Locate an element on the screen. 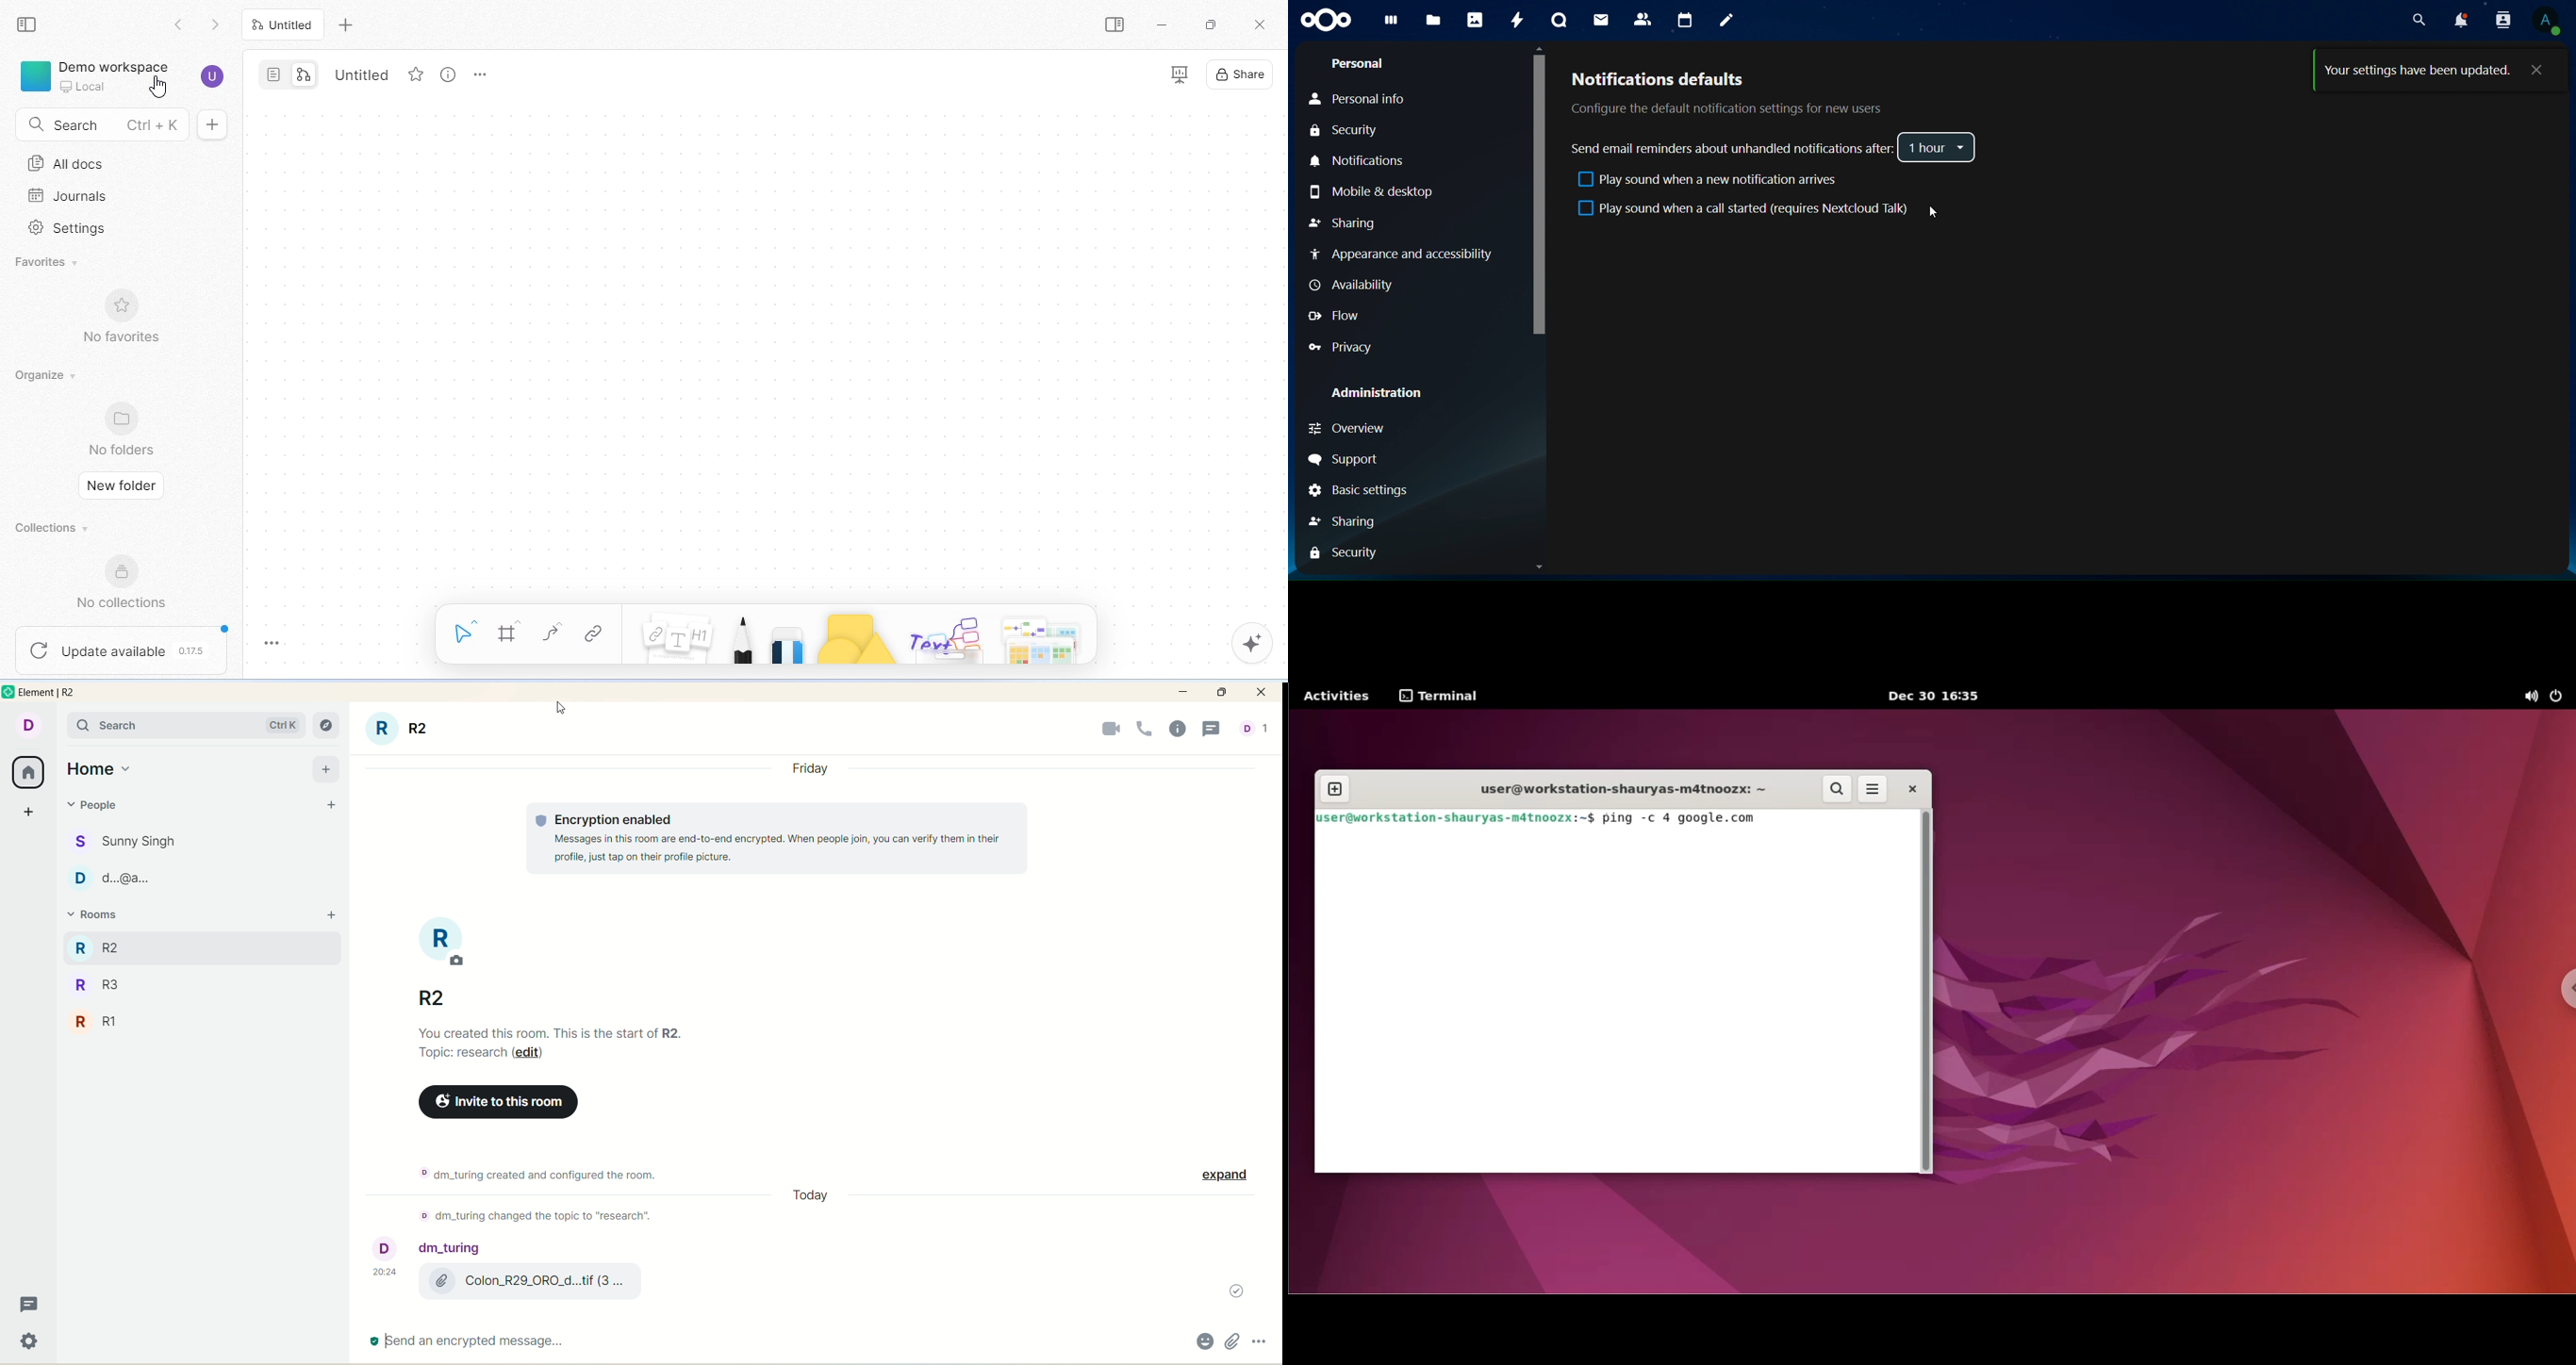 The image size is (2576, 1372). play sound when a new notification arrives is located at coordinates (1705, 182).